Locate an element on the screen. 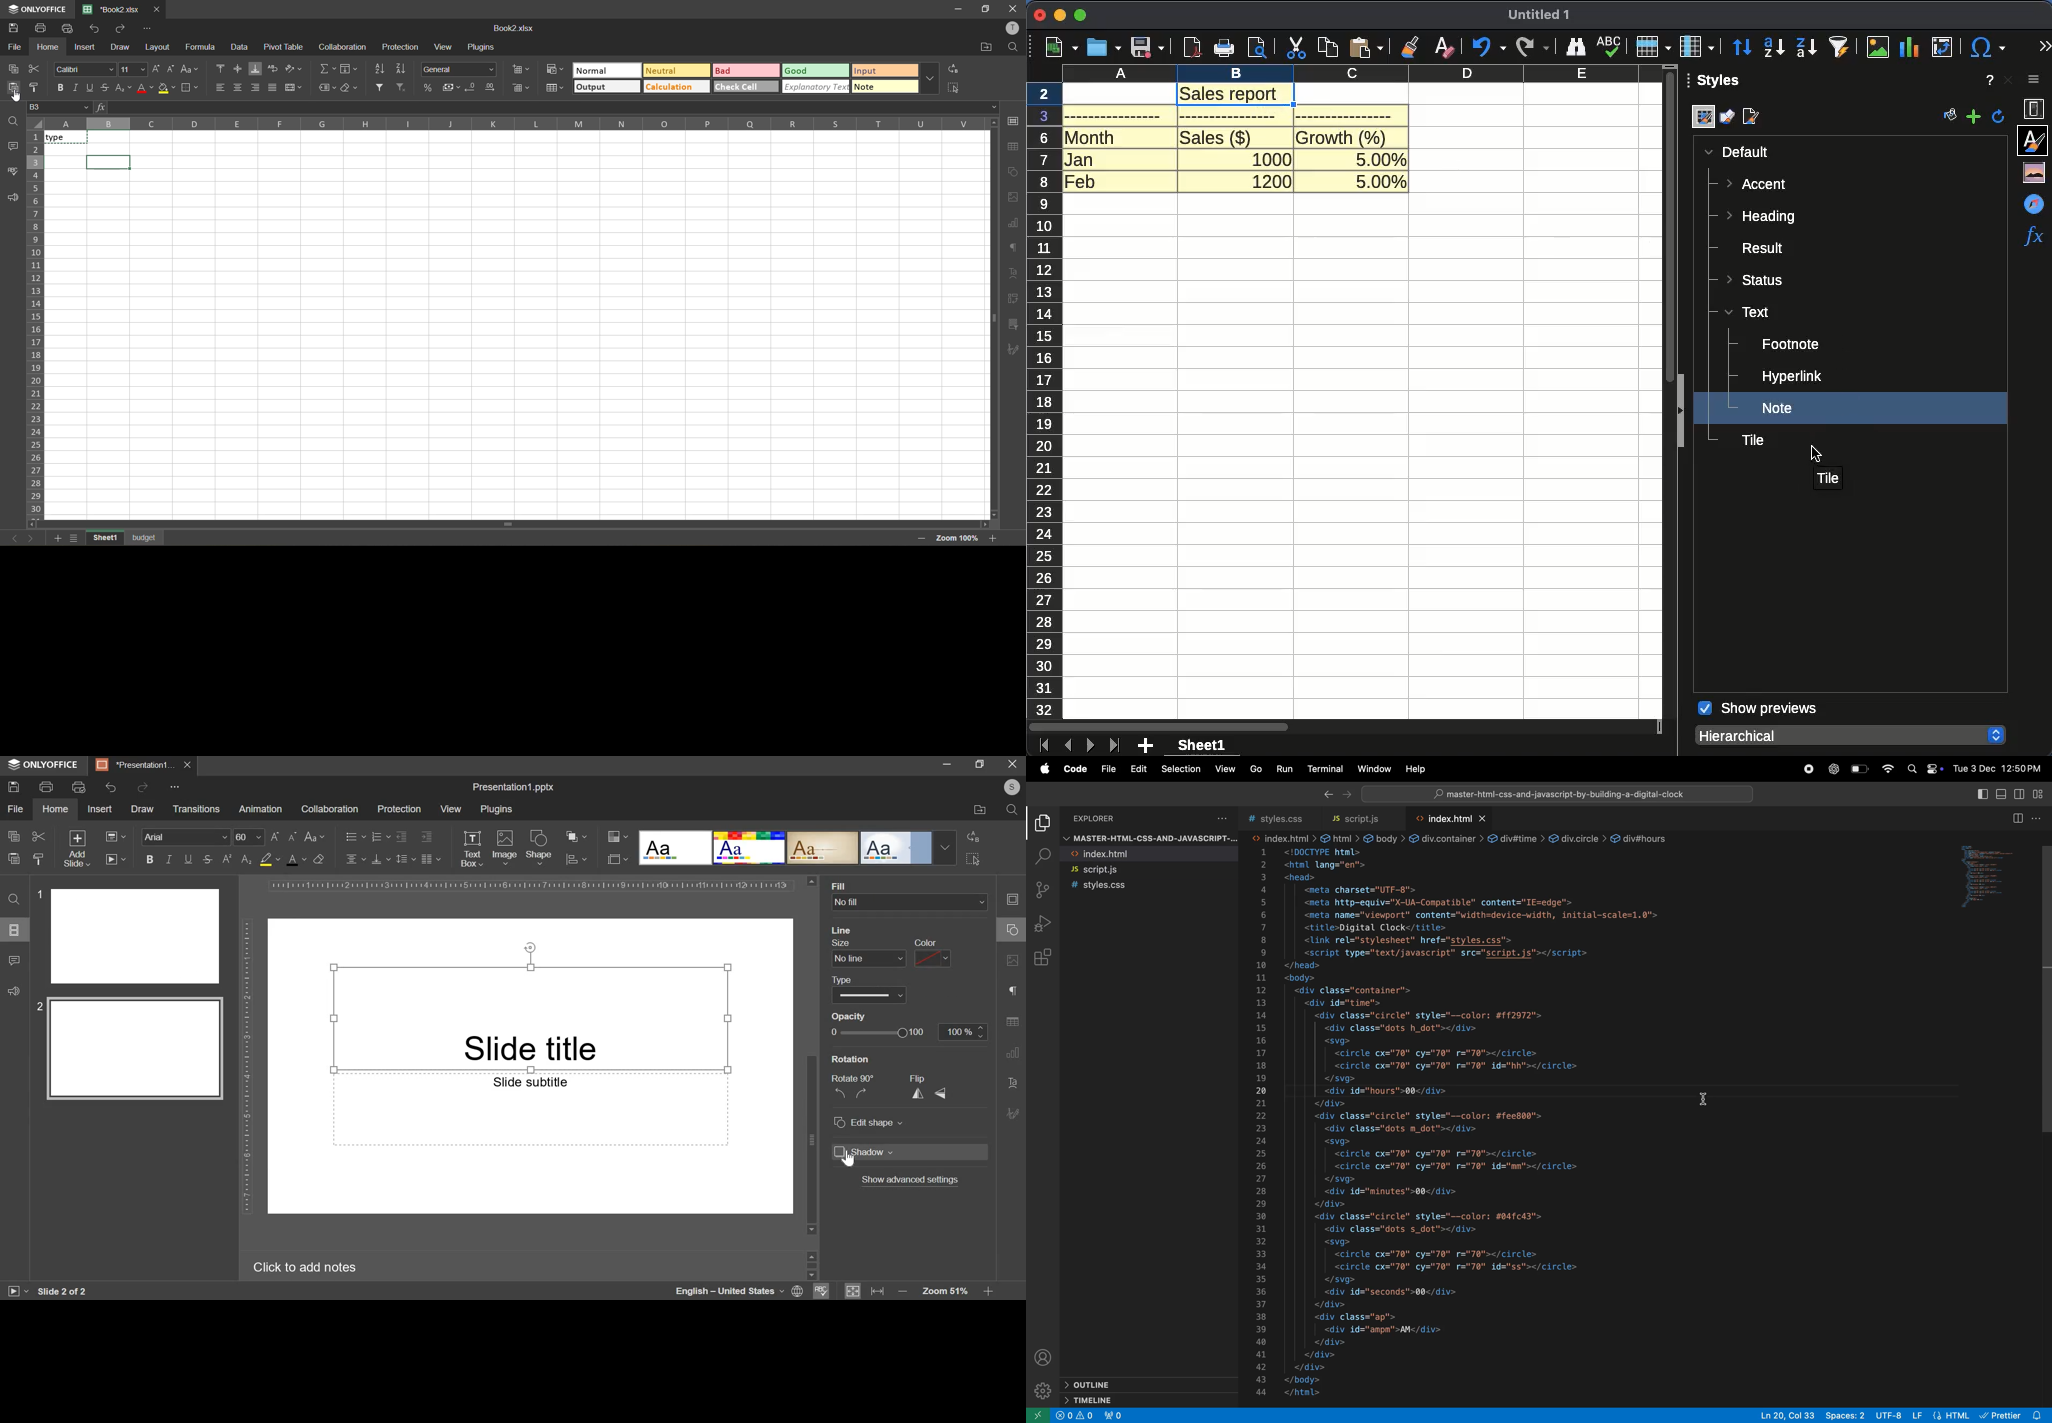  horizontal alignment is located at coordinates (355, 857).